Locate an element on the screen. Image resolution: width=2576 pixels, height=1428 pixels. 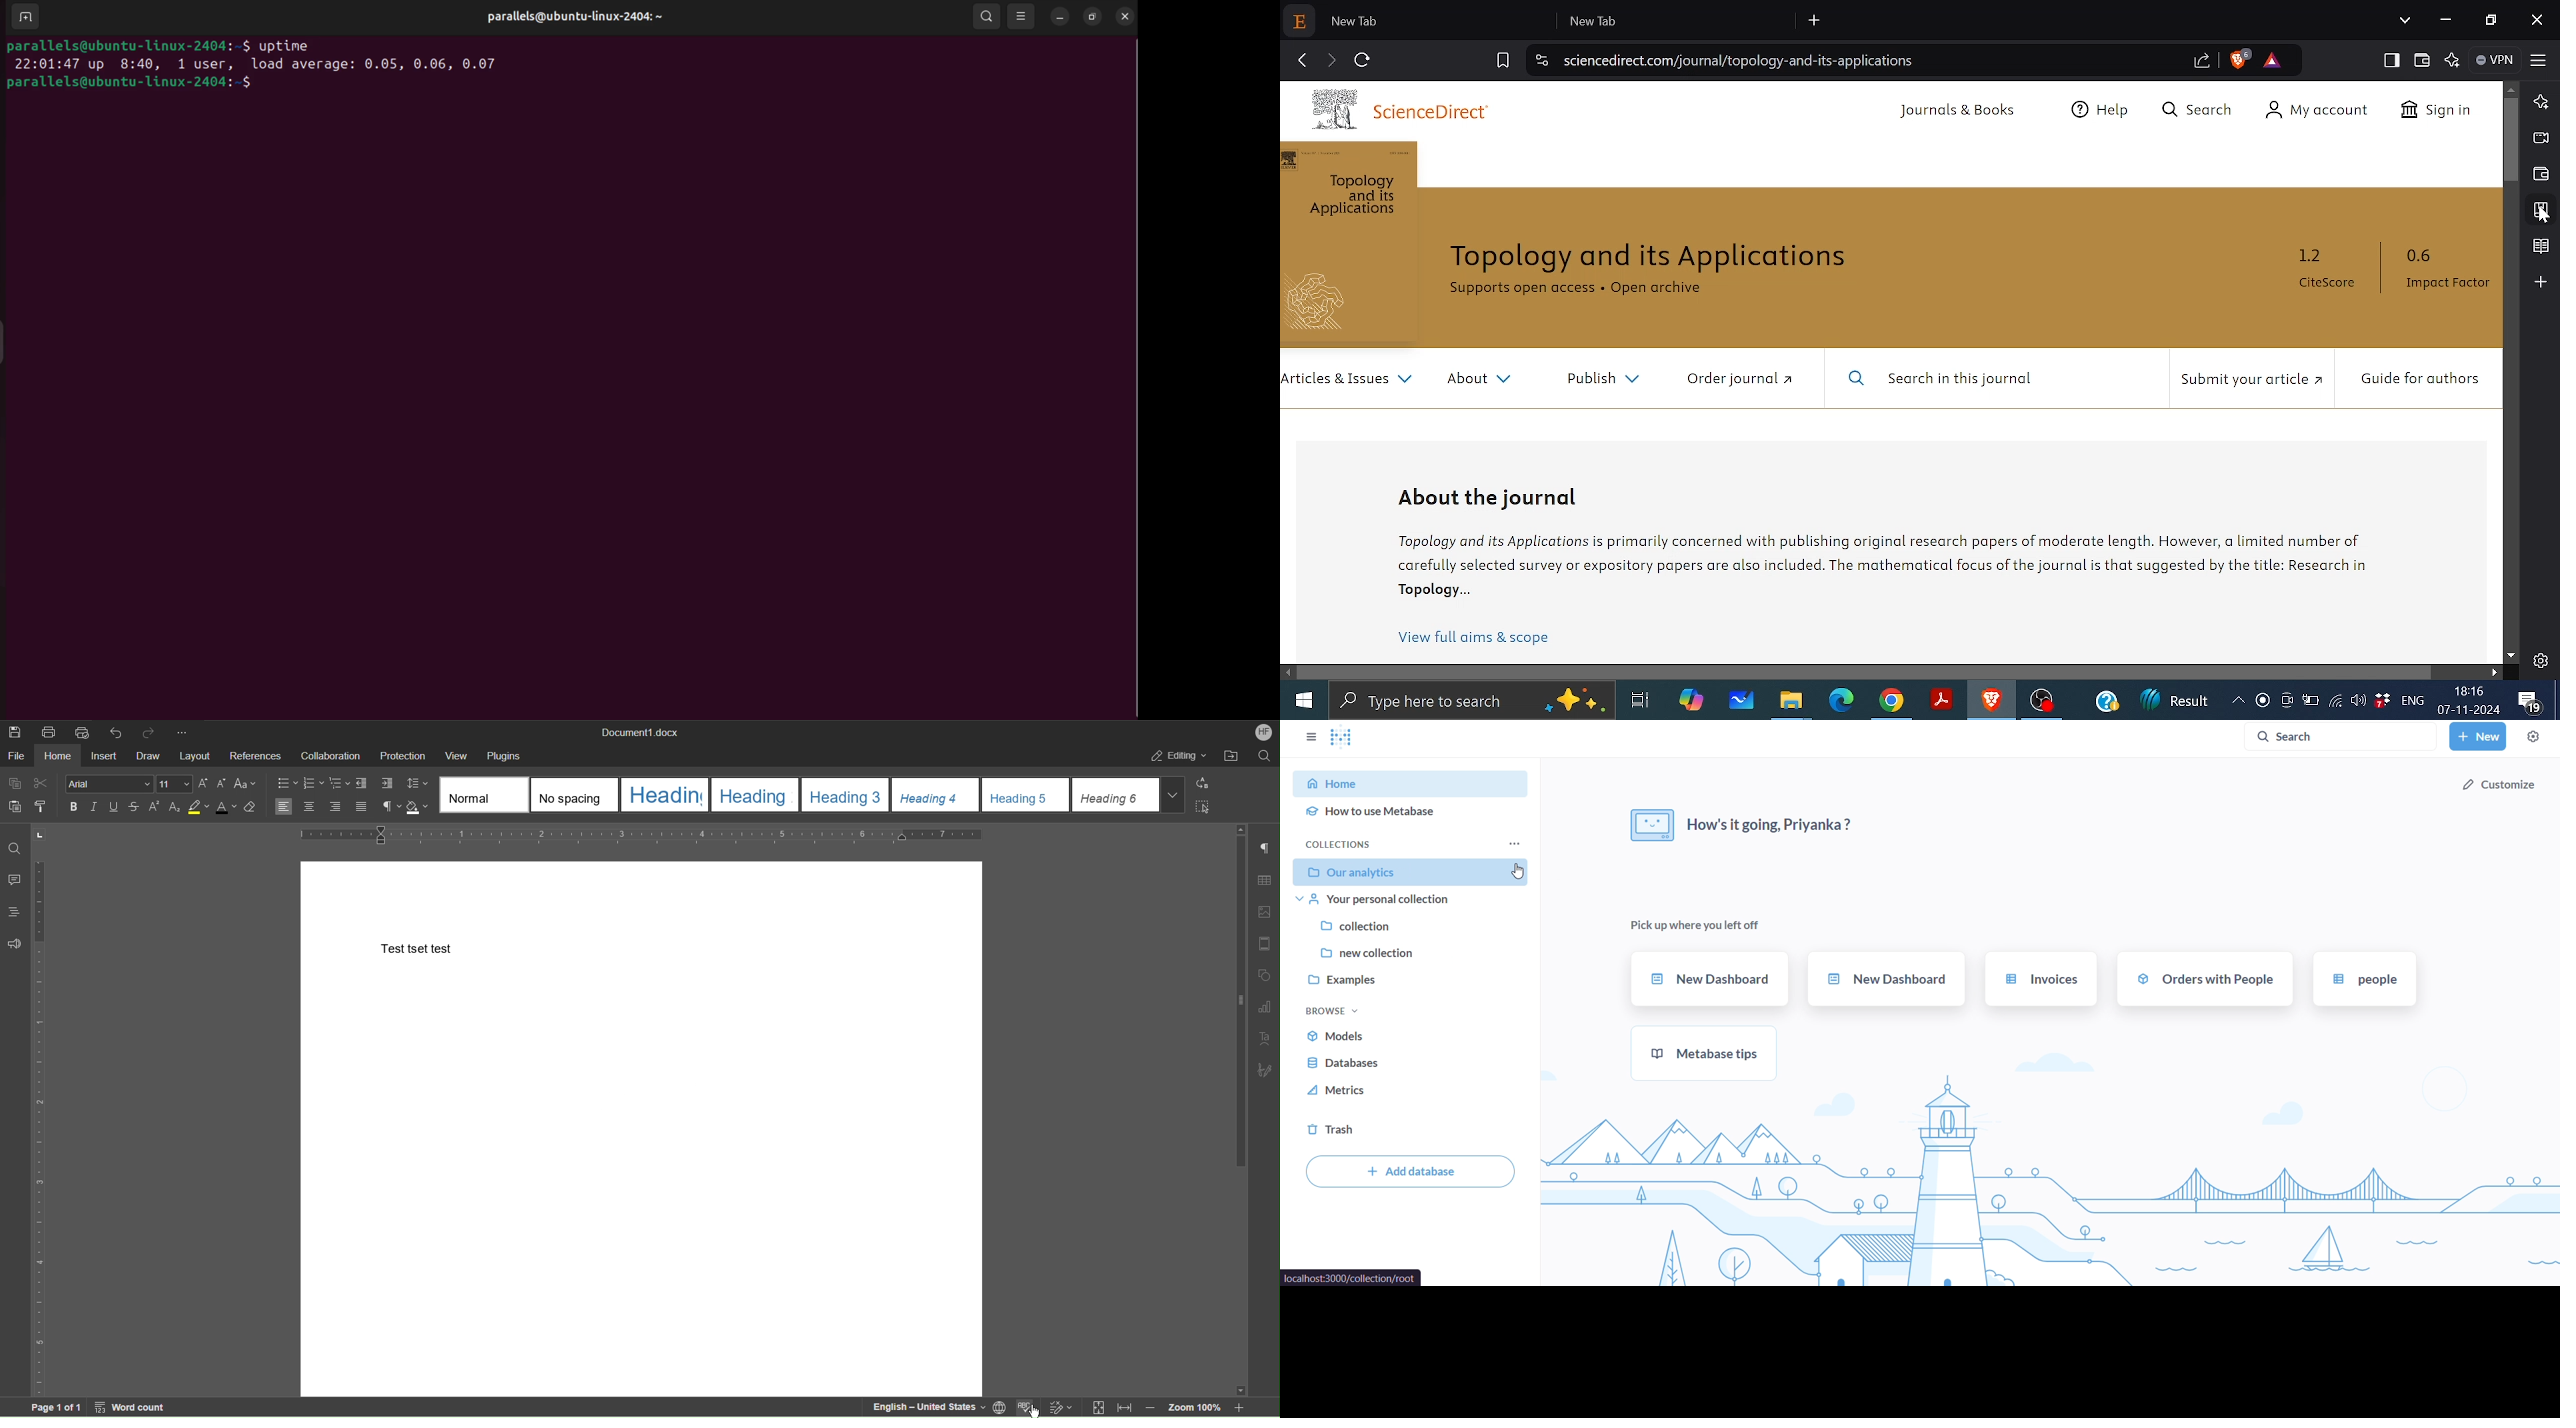
Header/Footer is located at coordinates (1265, 944).